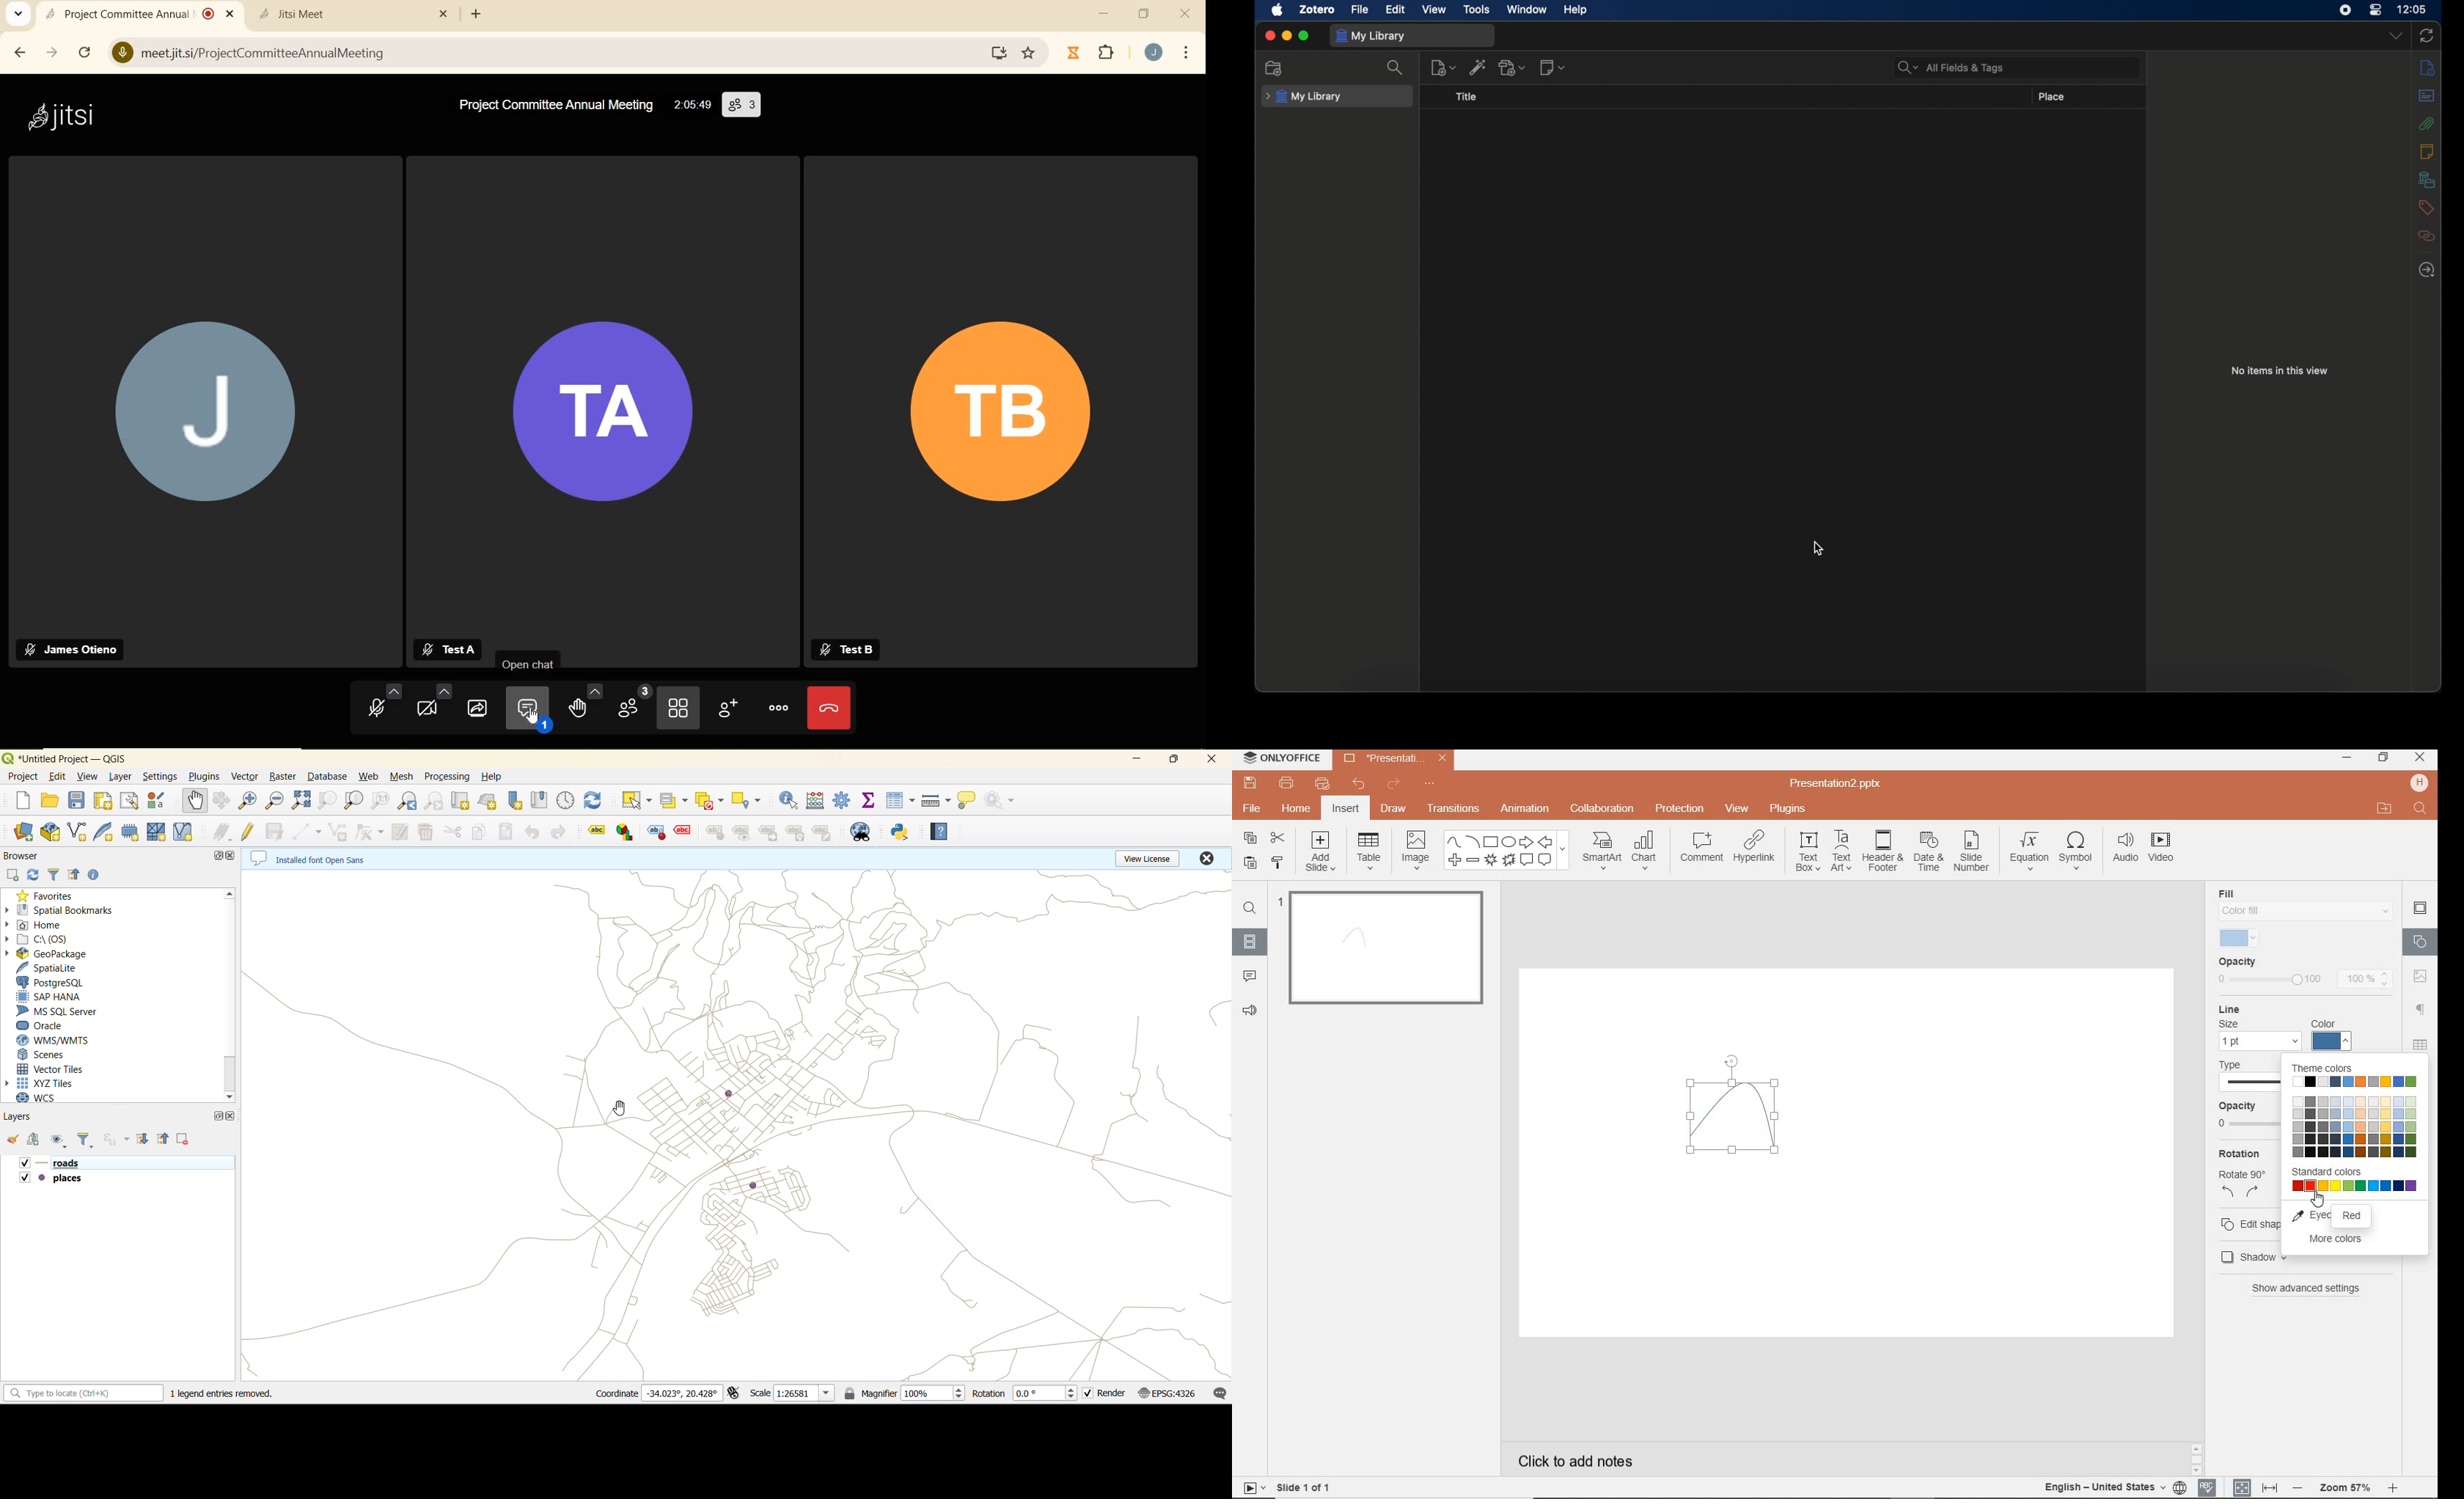 This screenshot has width=2464, height=1512. What do you see at coordinates (1144, 14) in the screenshot?
I see `restore down` at bounding box center [1144, 14].